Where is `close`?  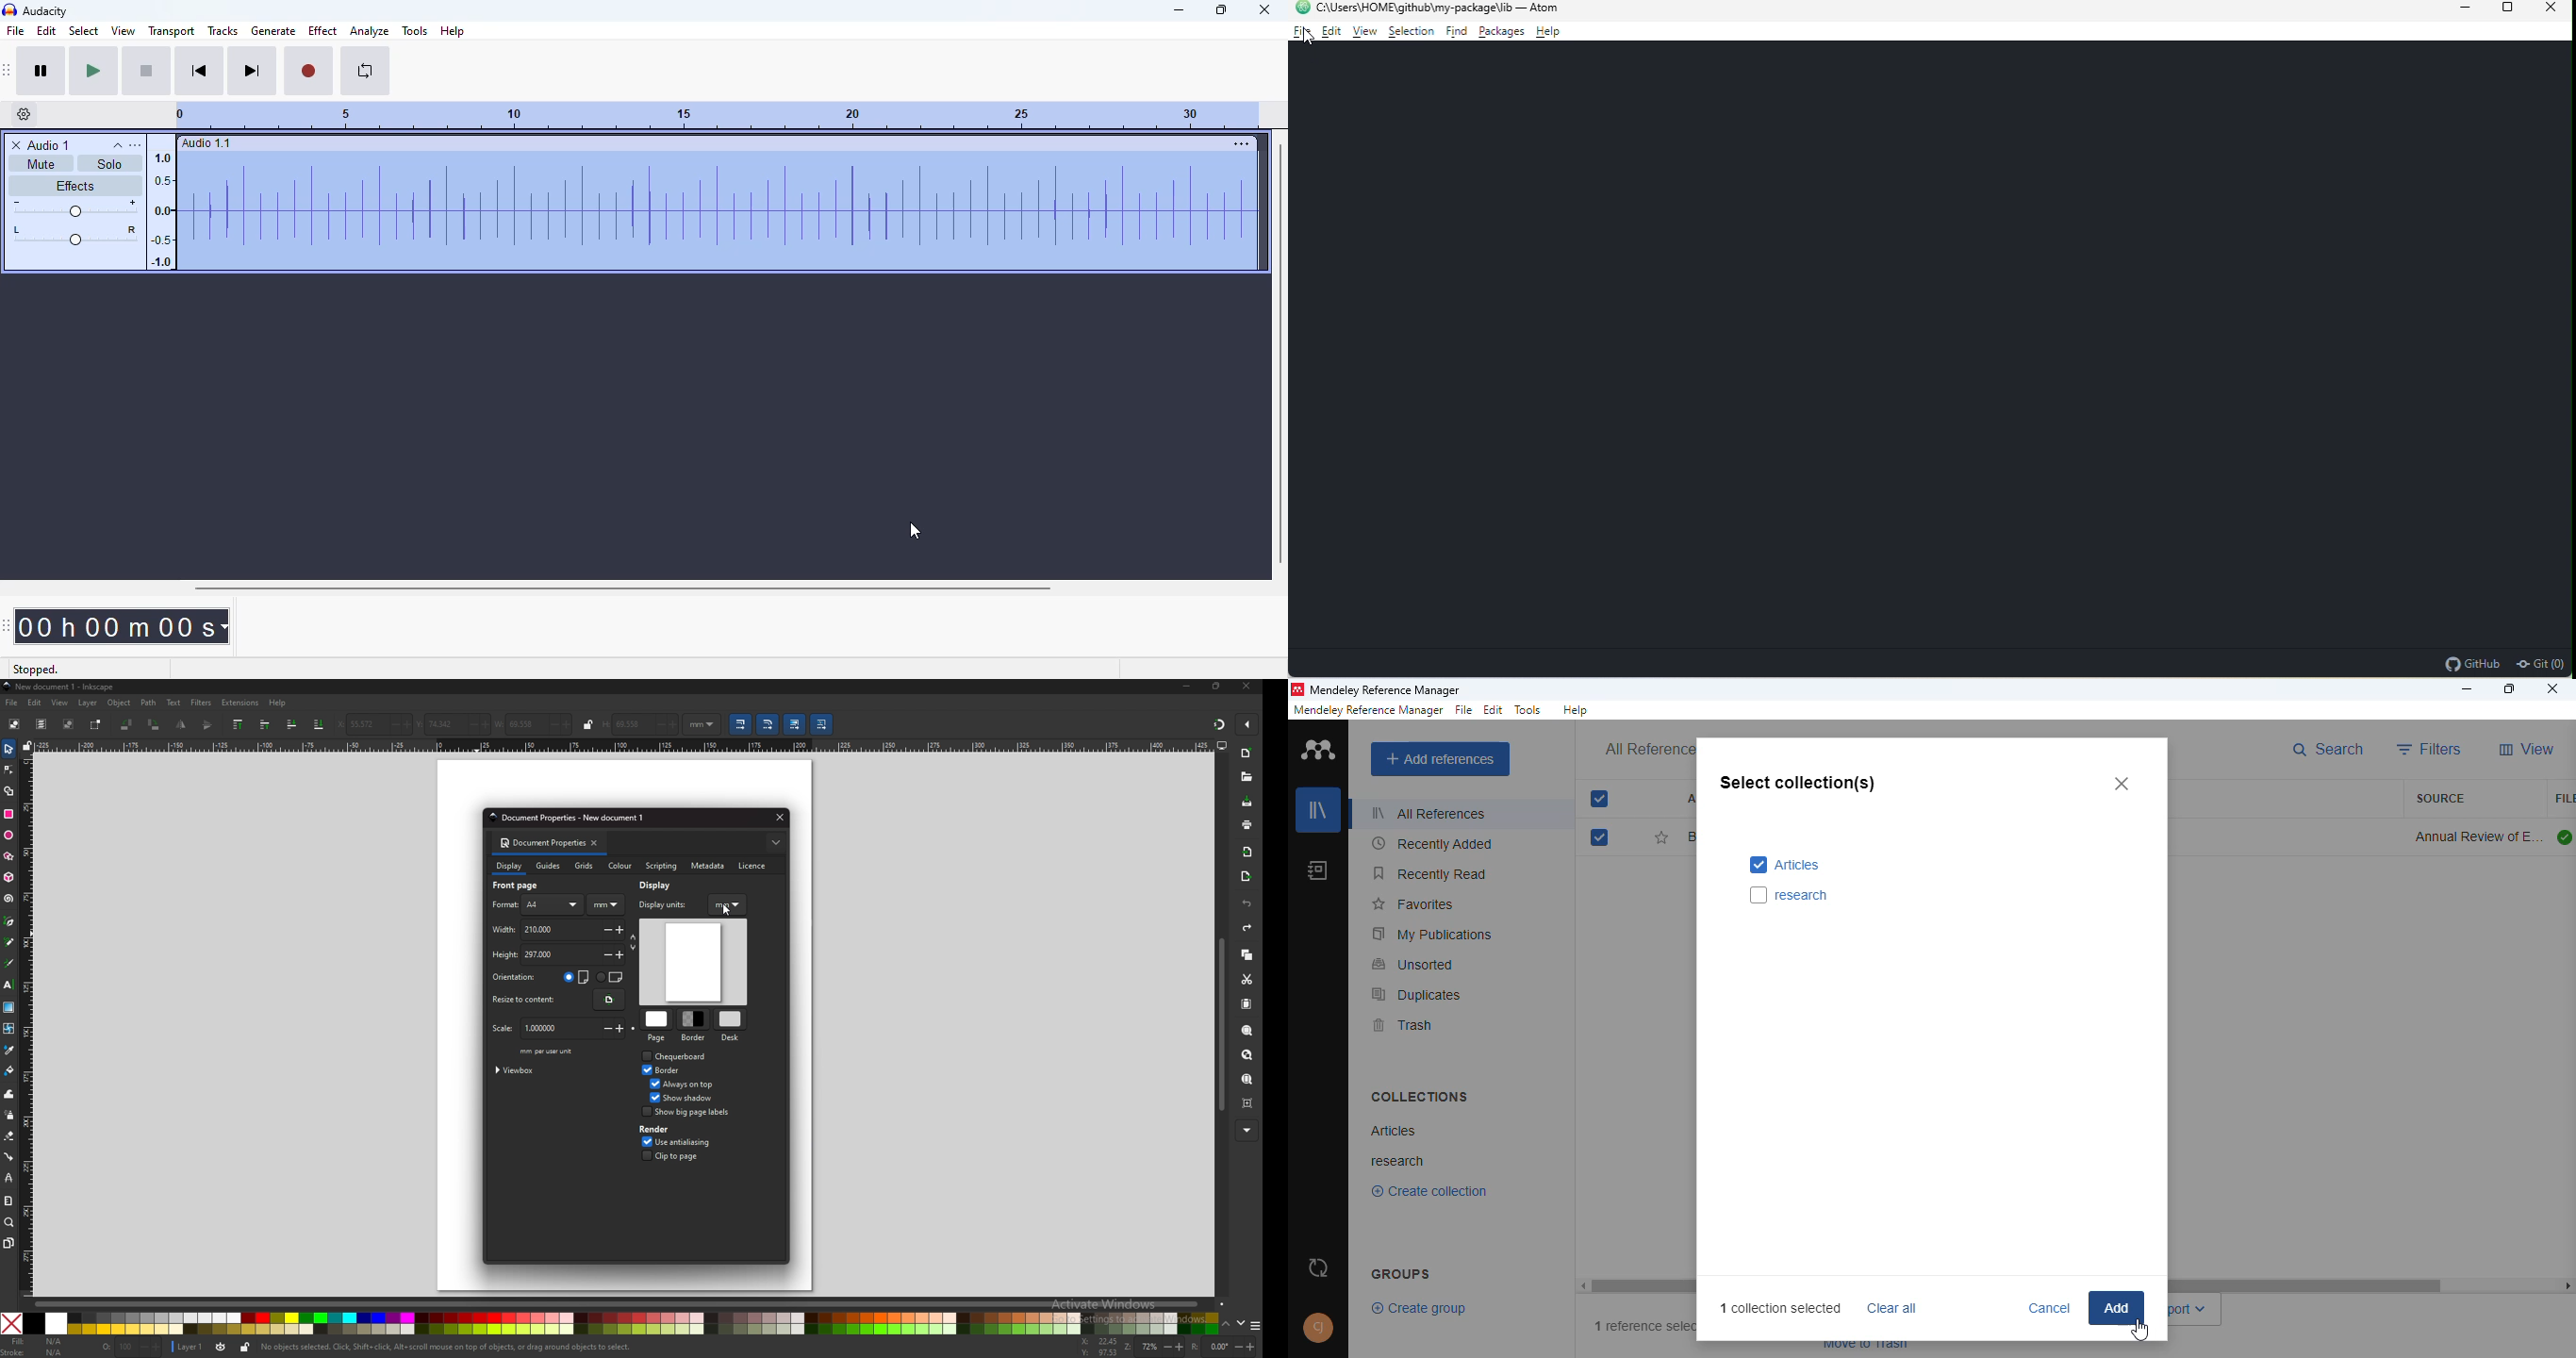 close is located at coordinates (778, 817).